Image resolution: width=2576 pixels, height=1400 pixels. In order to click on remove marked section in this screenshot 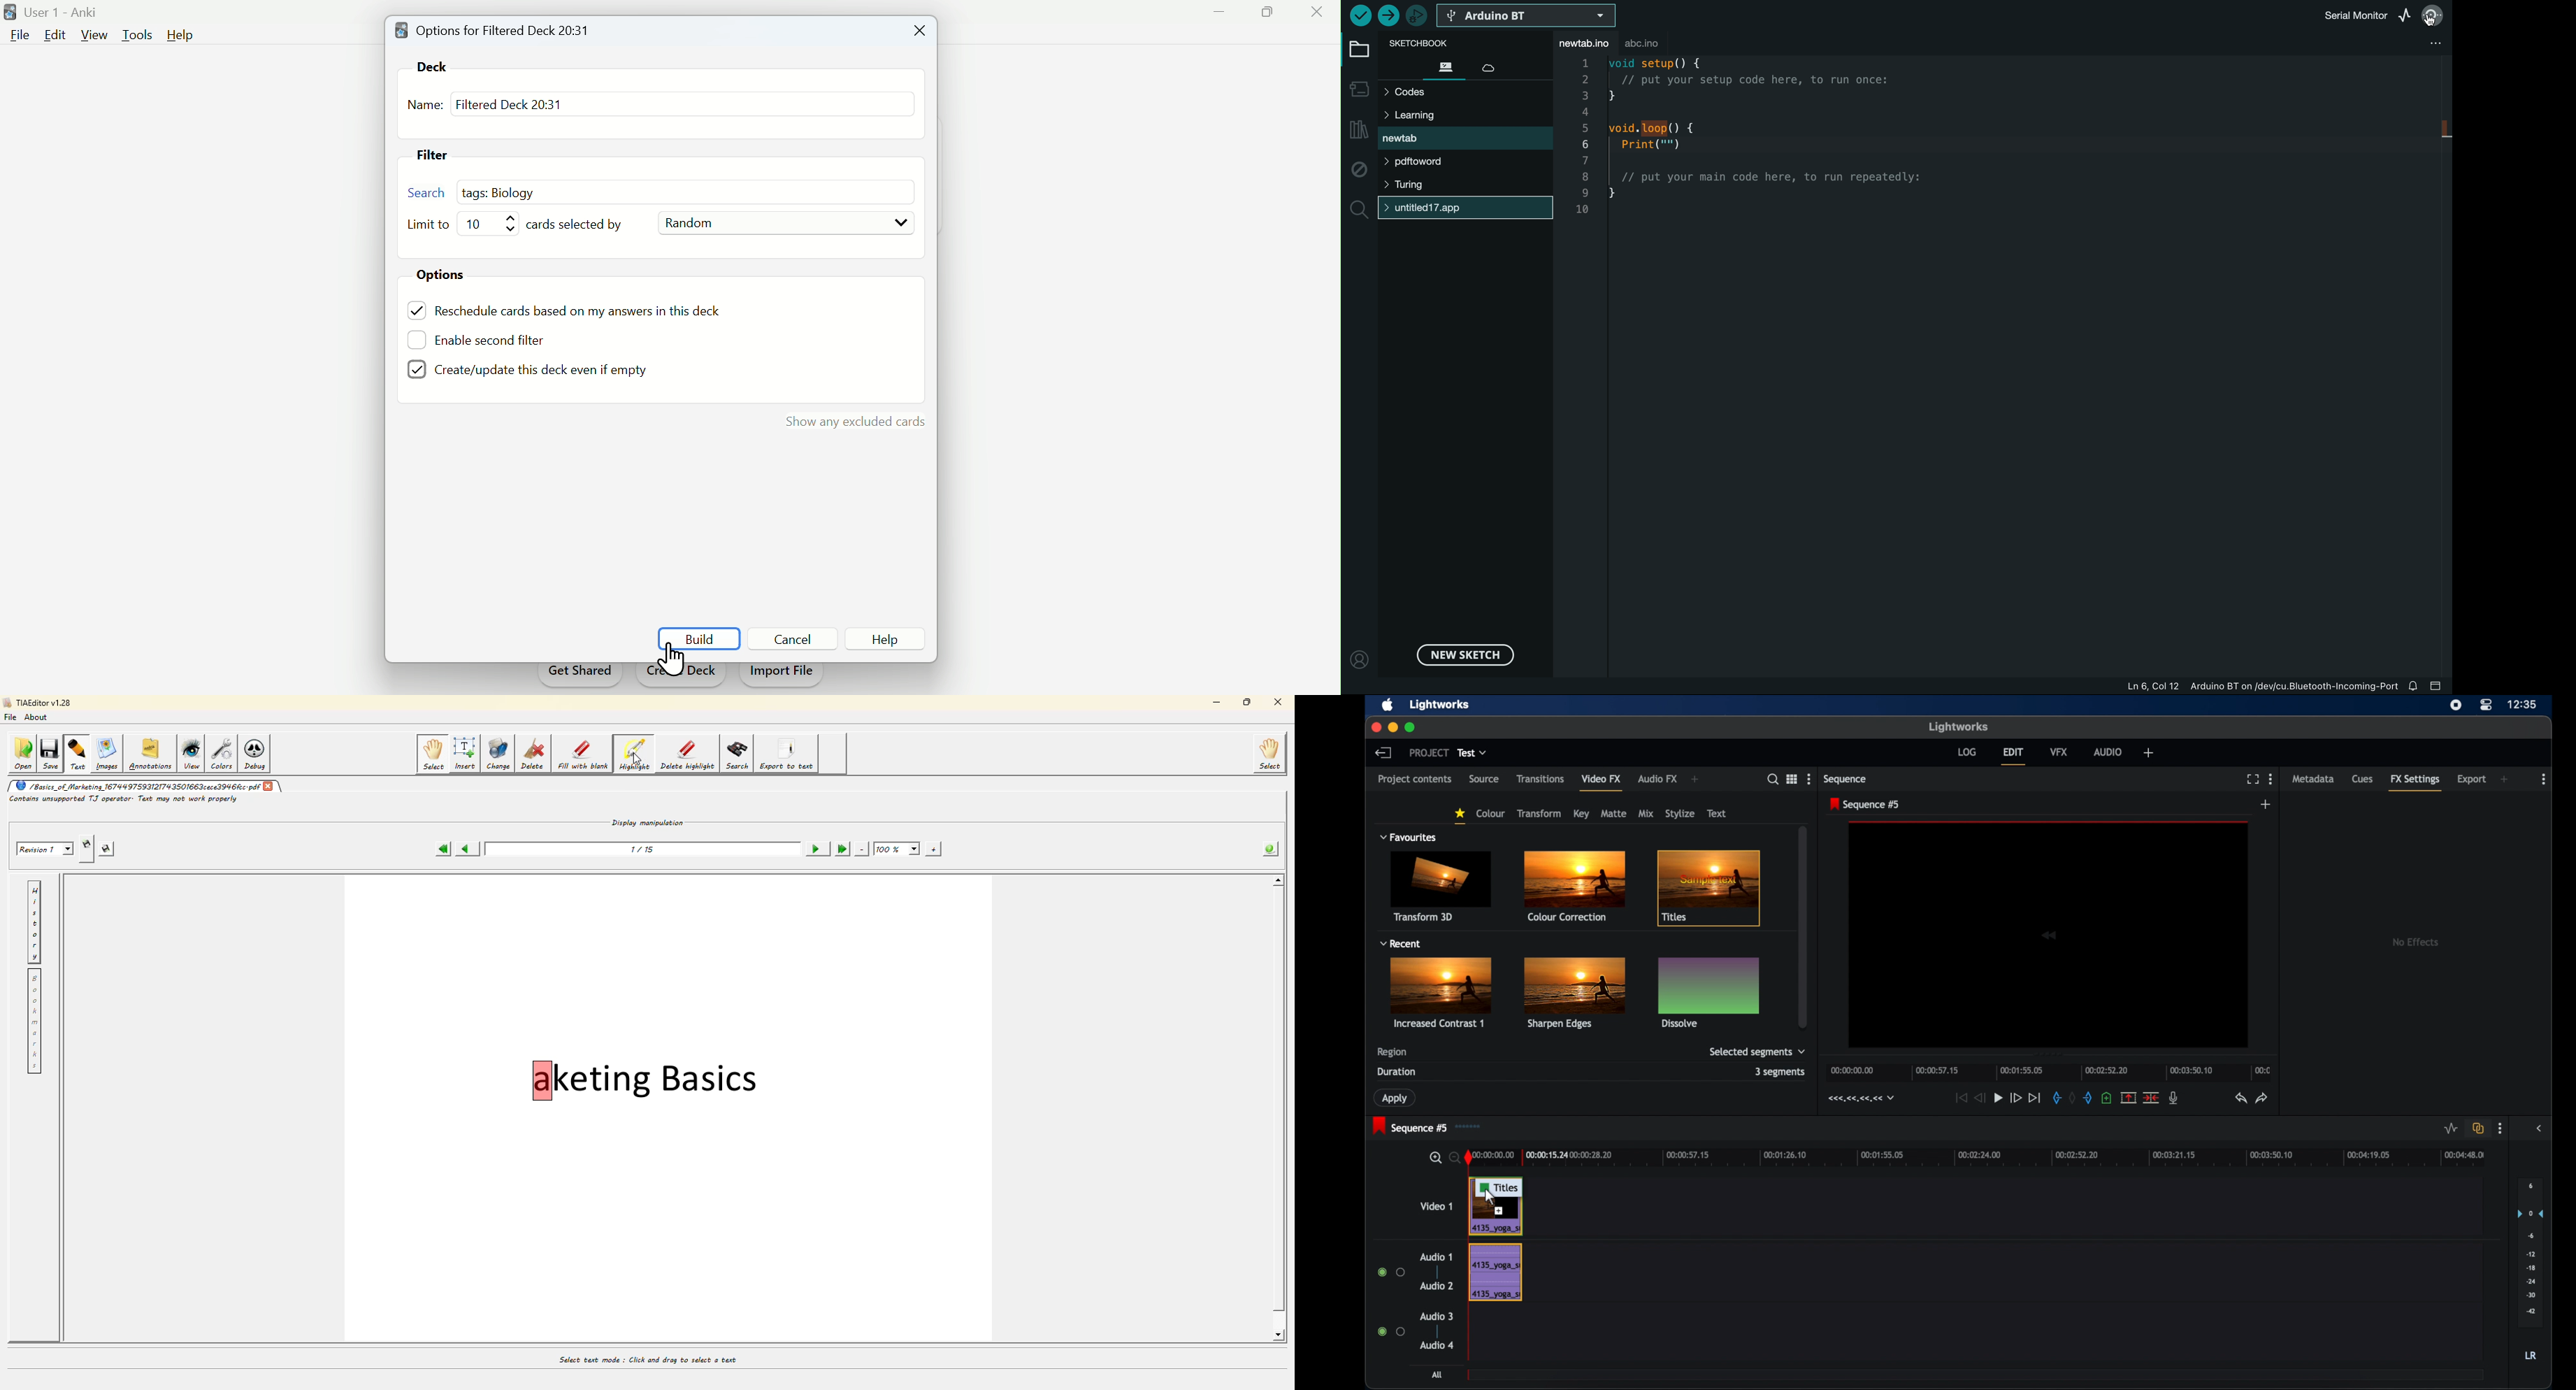, I will do `click(2129, 1097)`.